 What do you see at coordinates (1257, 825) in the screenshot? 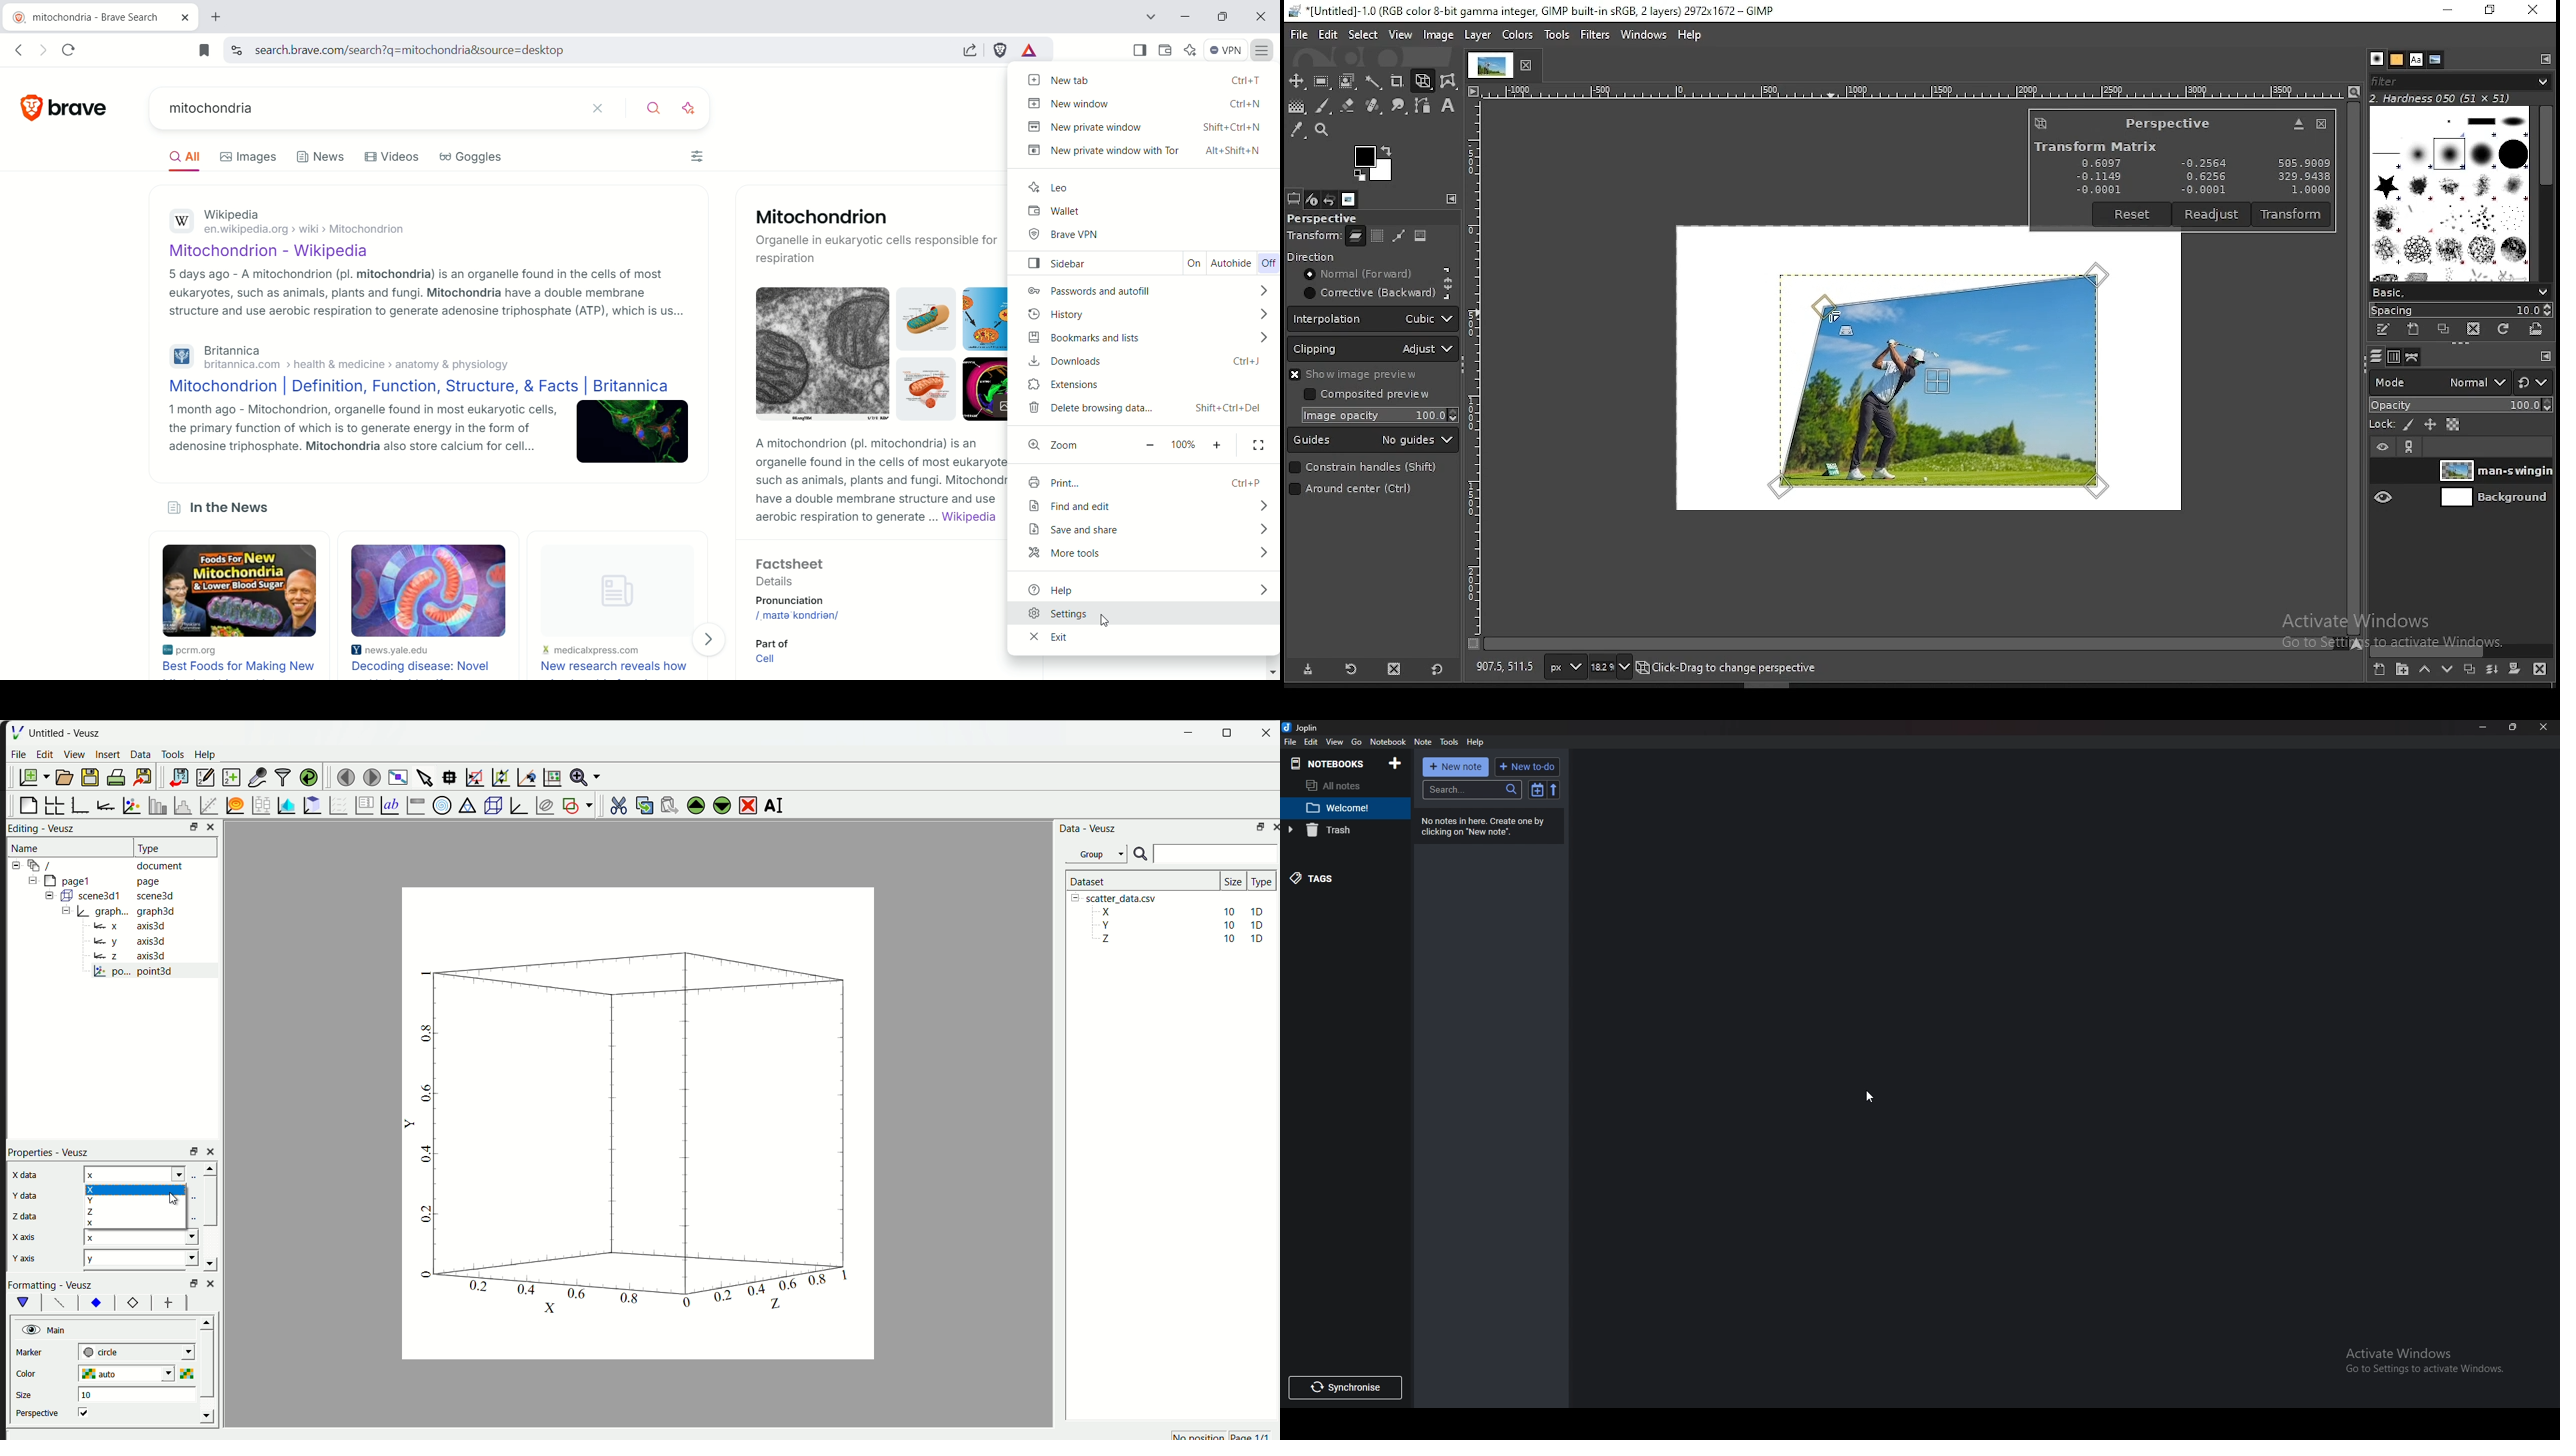
I see `maximize` at bounding box center [1257, 825].